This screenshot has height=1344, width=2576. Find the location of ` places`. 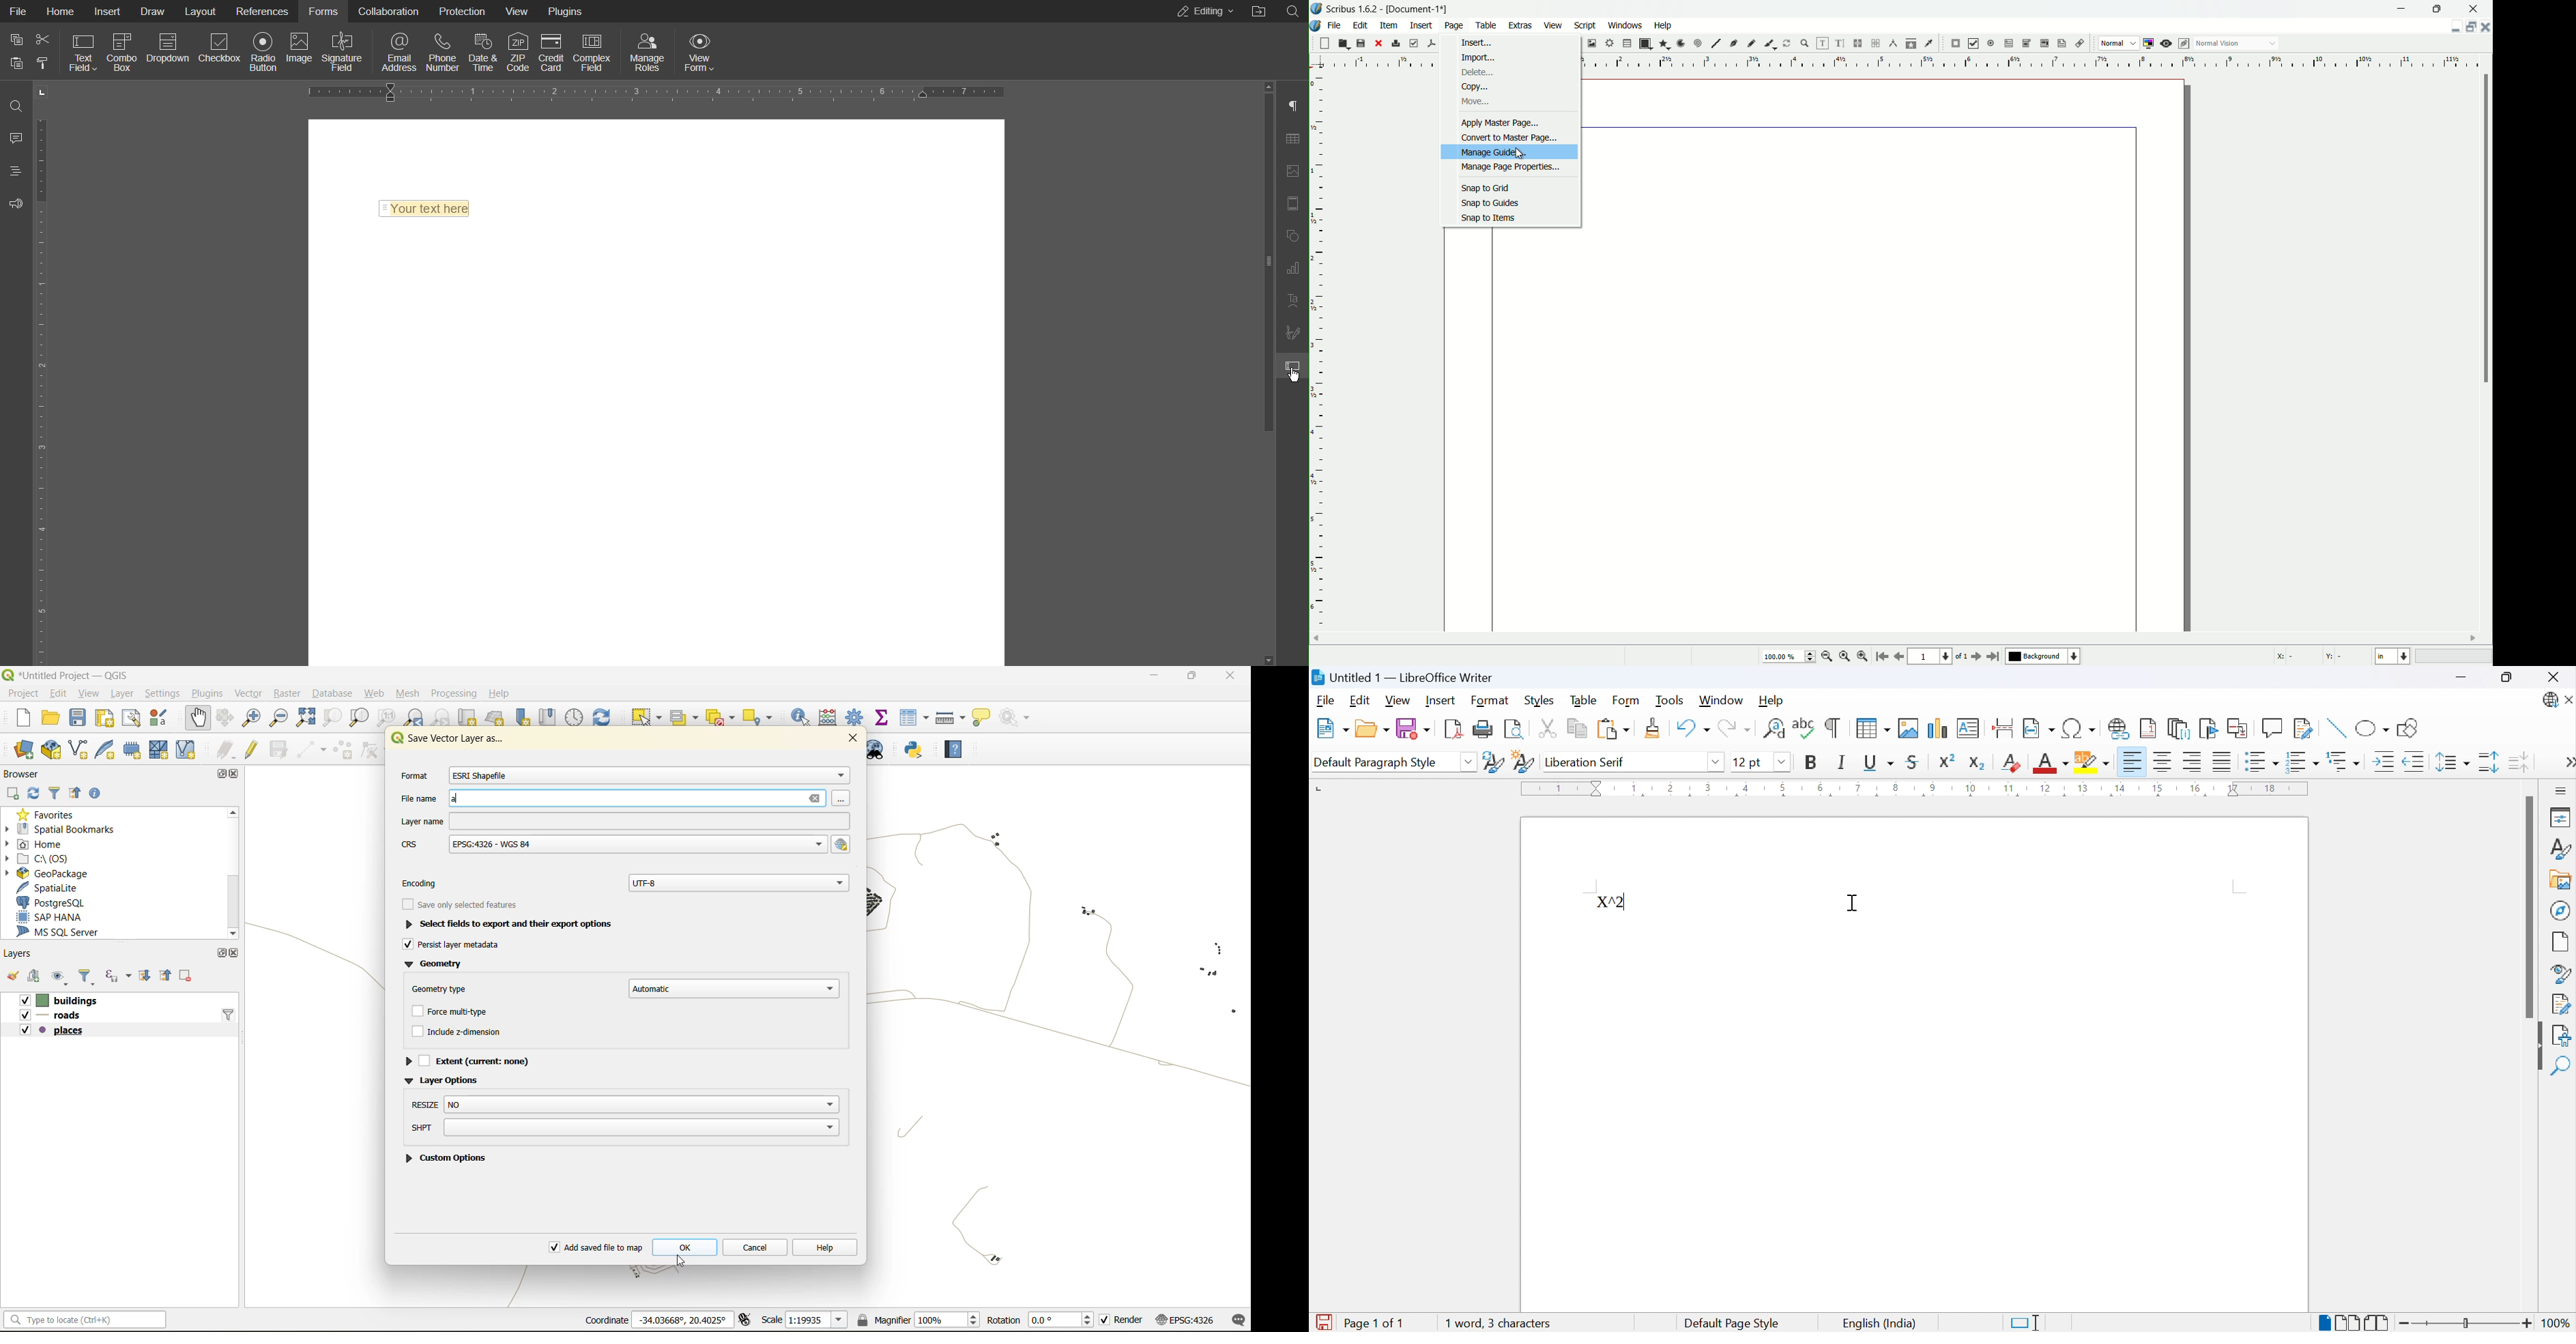

 places is located at coordinates (53, 1033).